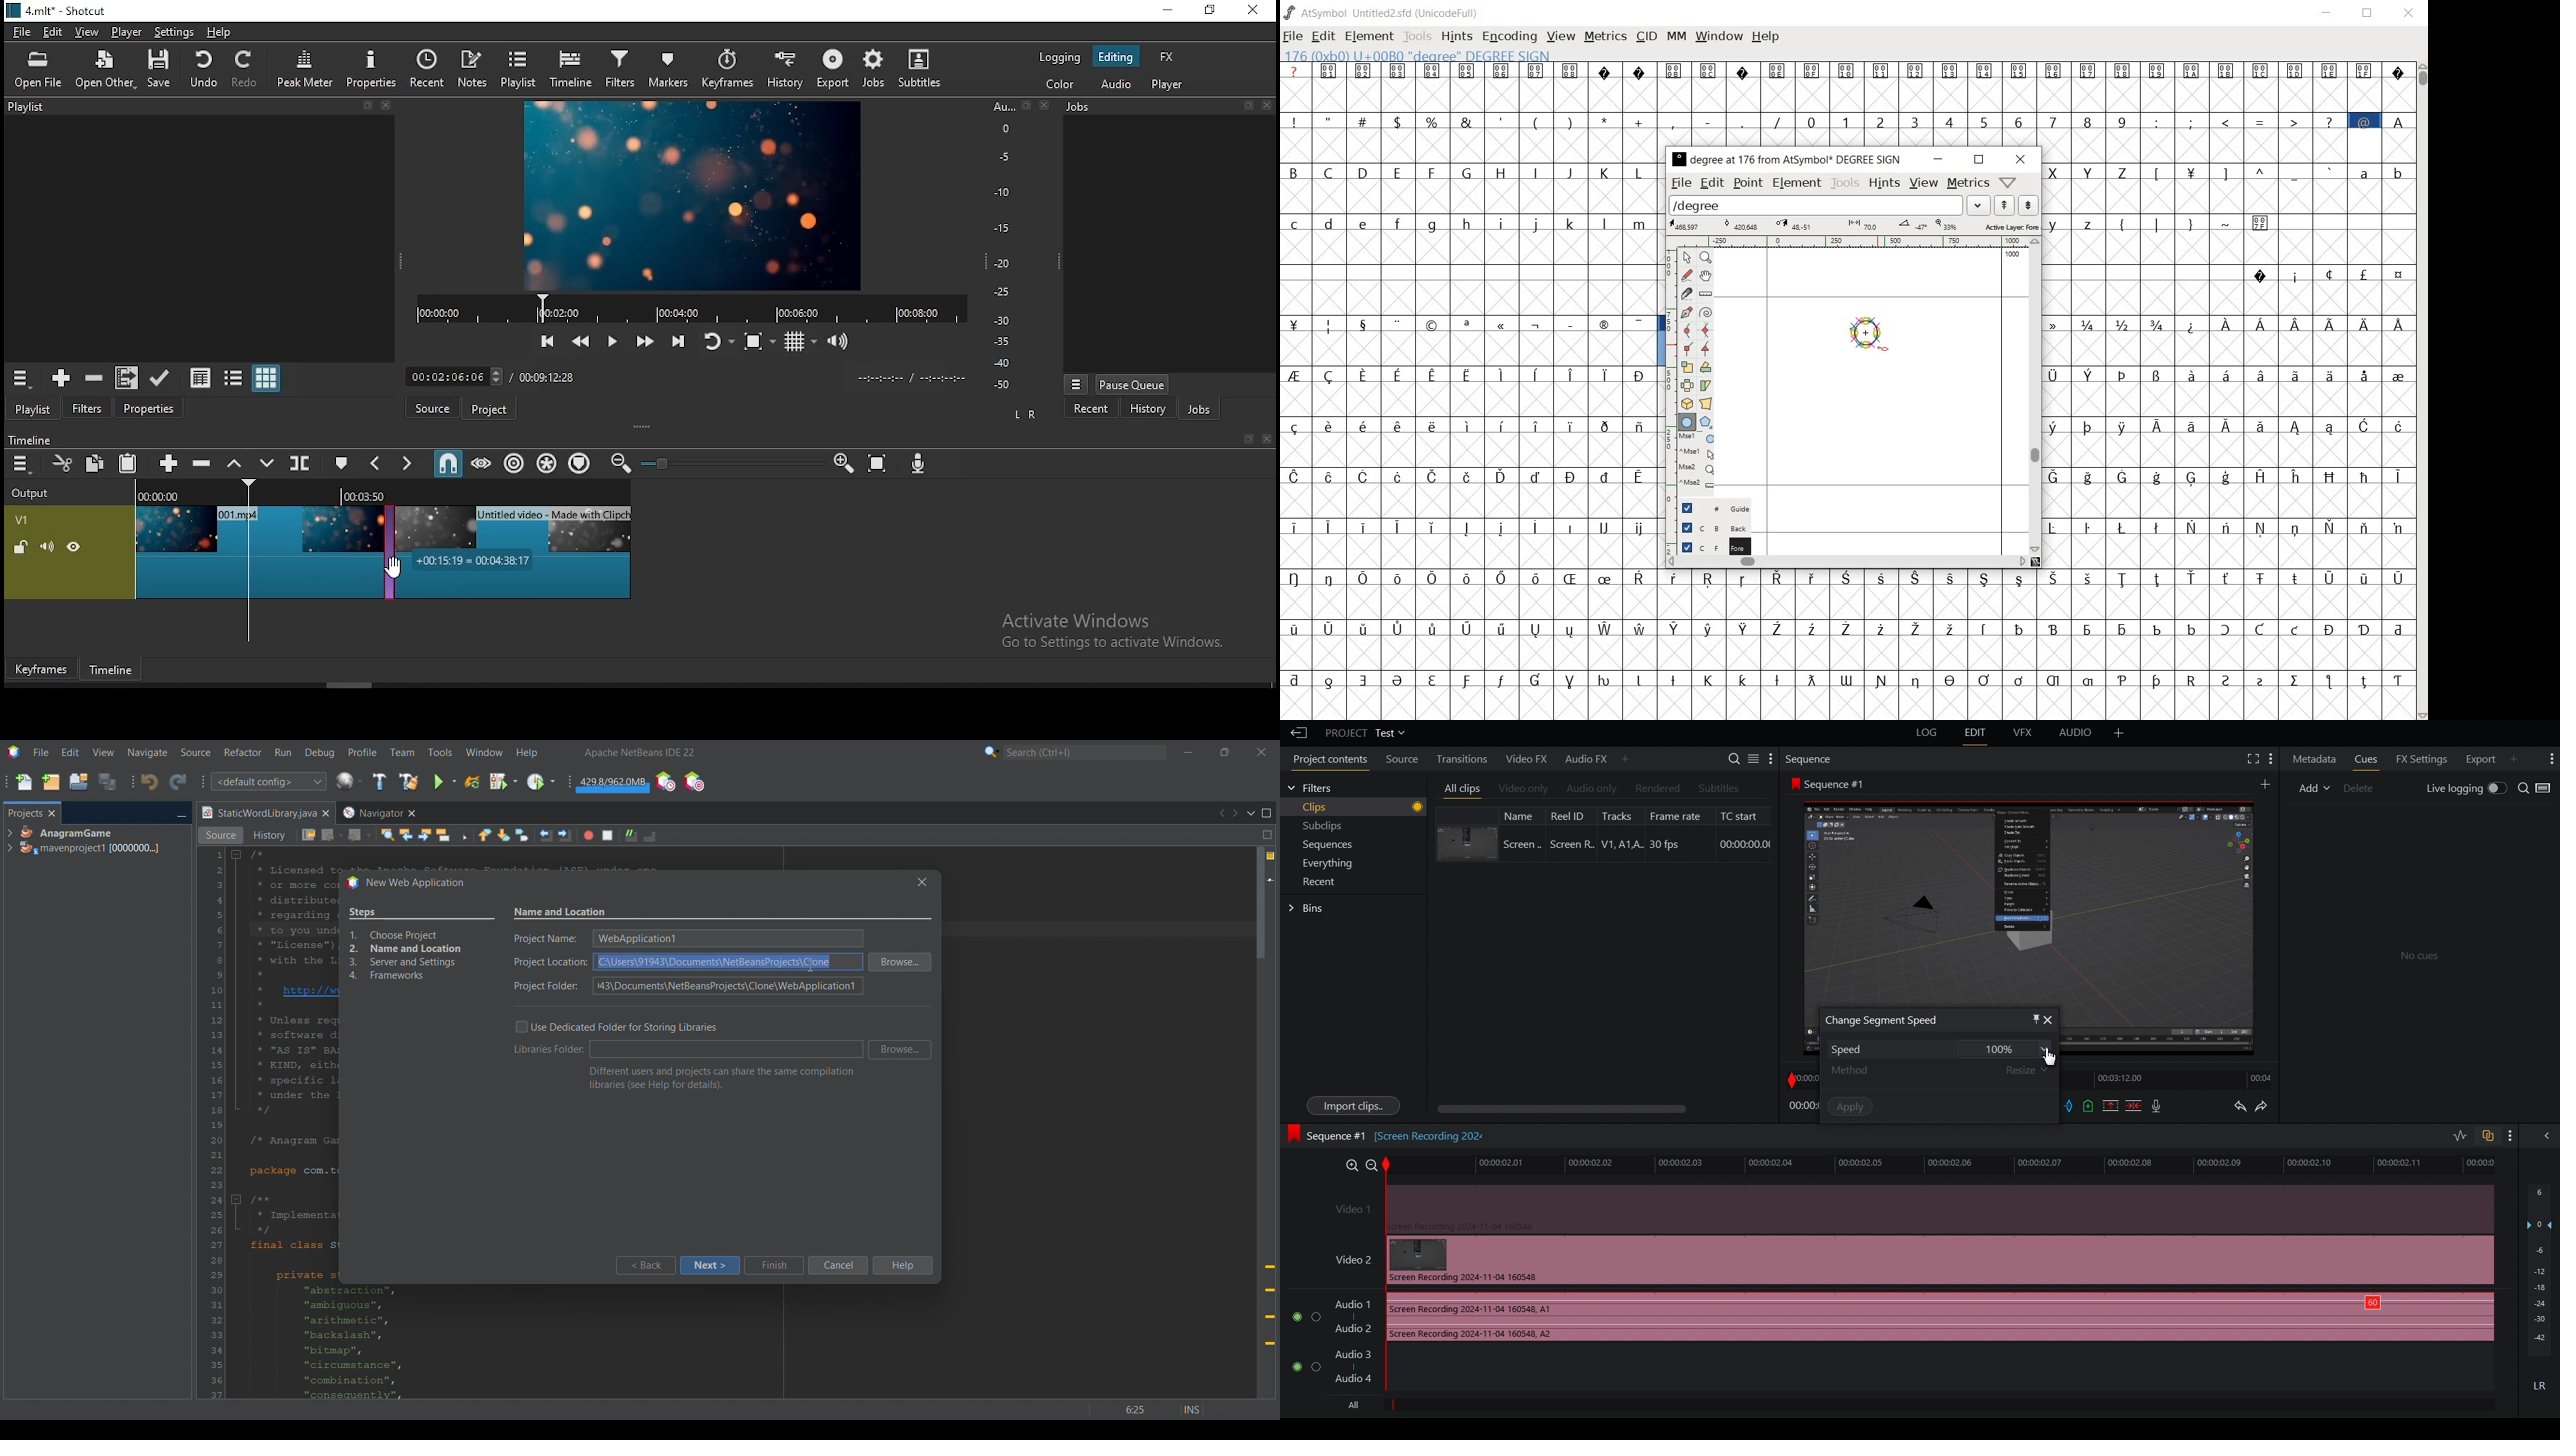 This screenshot has width=2576, height=1456. What do you see at coordinates (443, 835) in the screenshot?
I see `Toggle highlight search` at bounding box center [443, 835].